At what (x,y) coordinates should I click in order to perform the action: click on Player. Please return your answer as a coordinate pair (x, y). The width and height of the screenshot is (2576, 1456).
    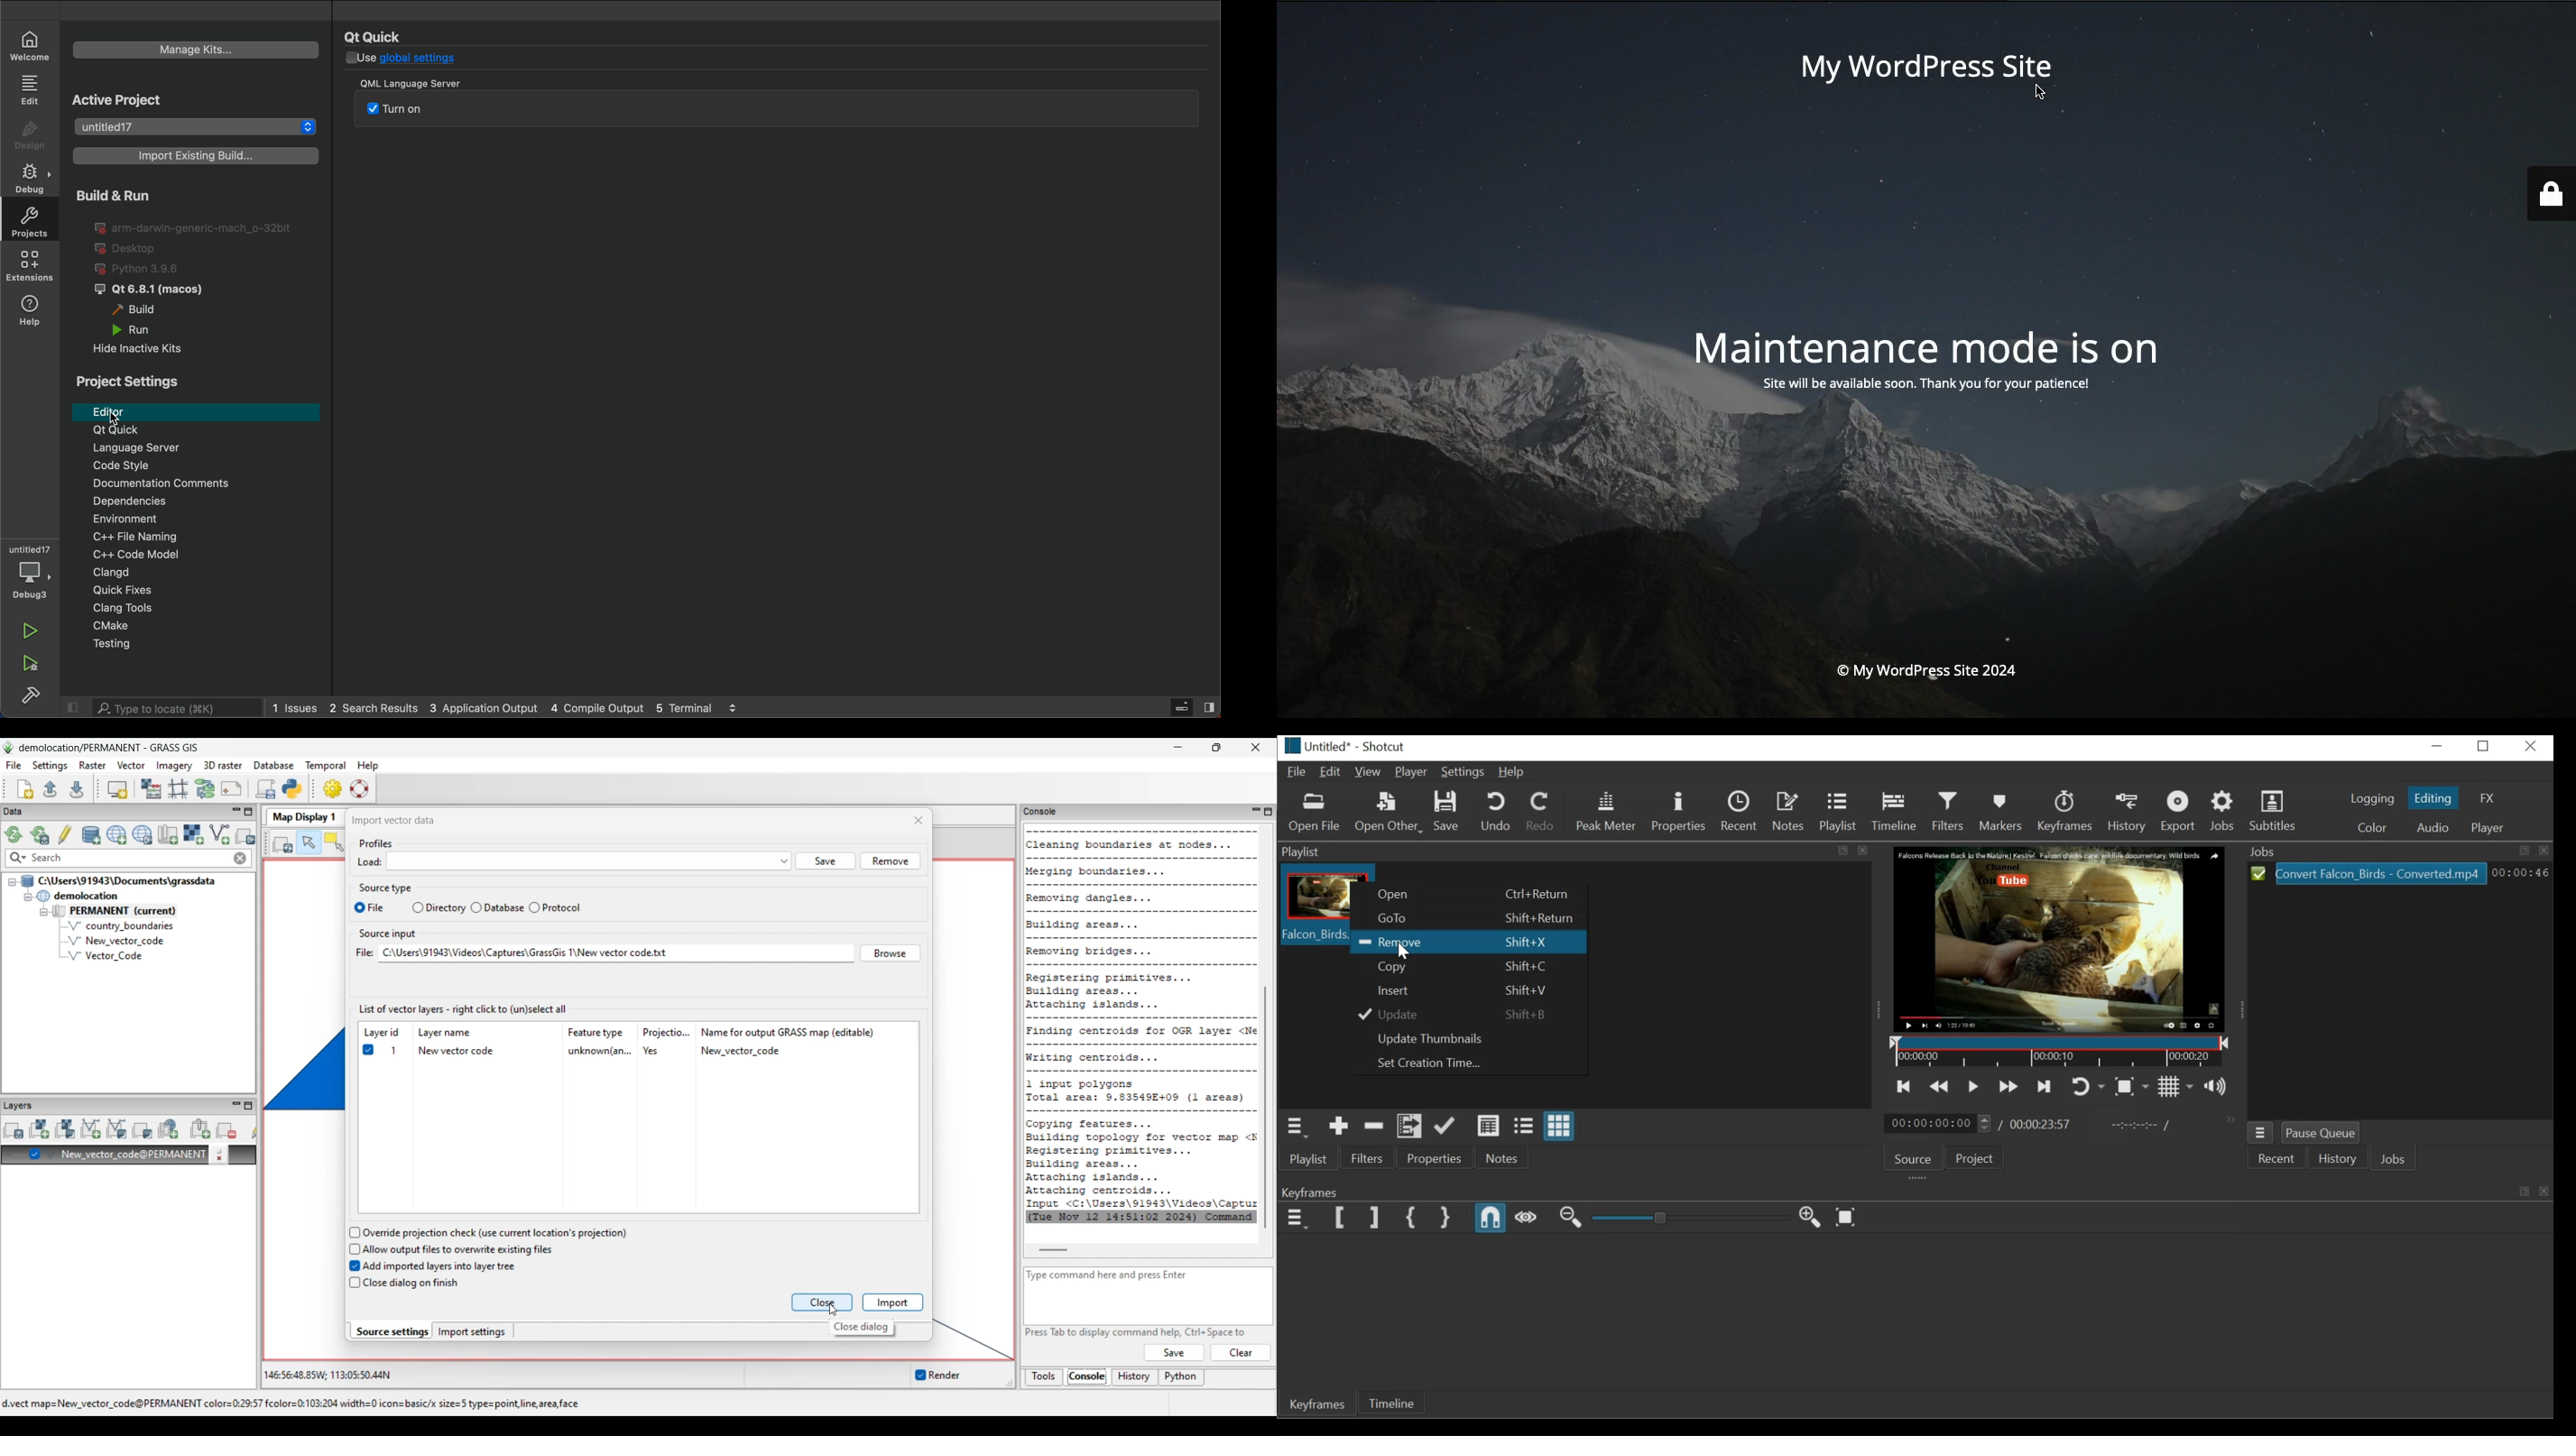
    Looking at the image, I should click on (2488, 829).